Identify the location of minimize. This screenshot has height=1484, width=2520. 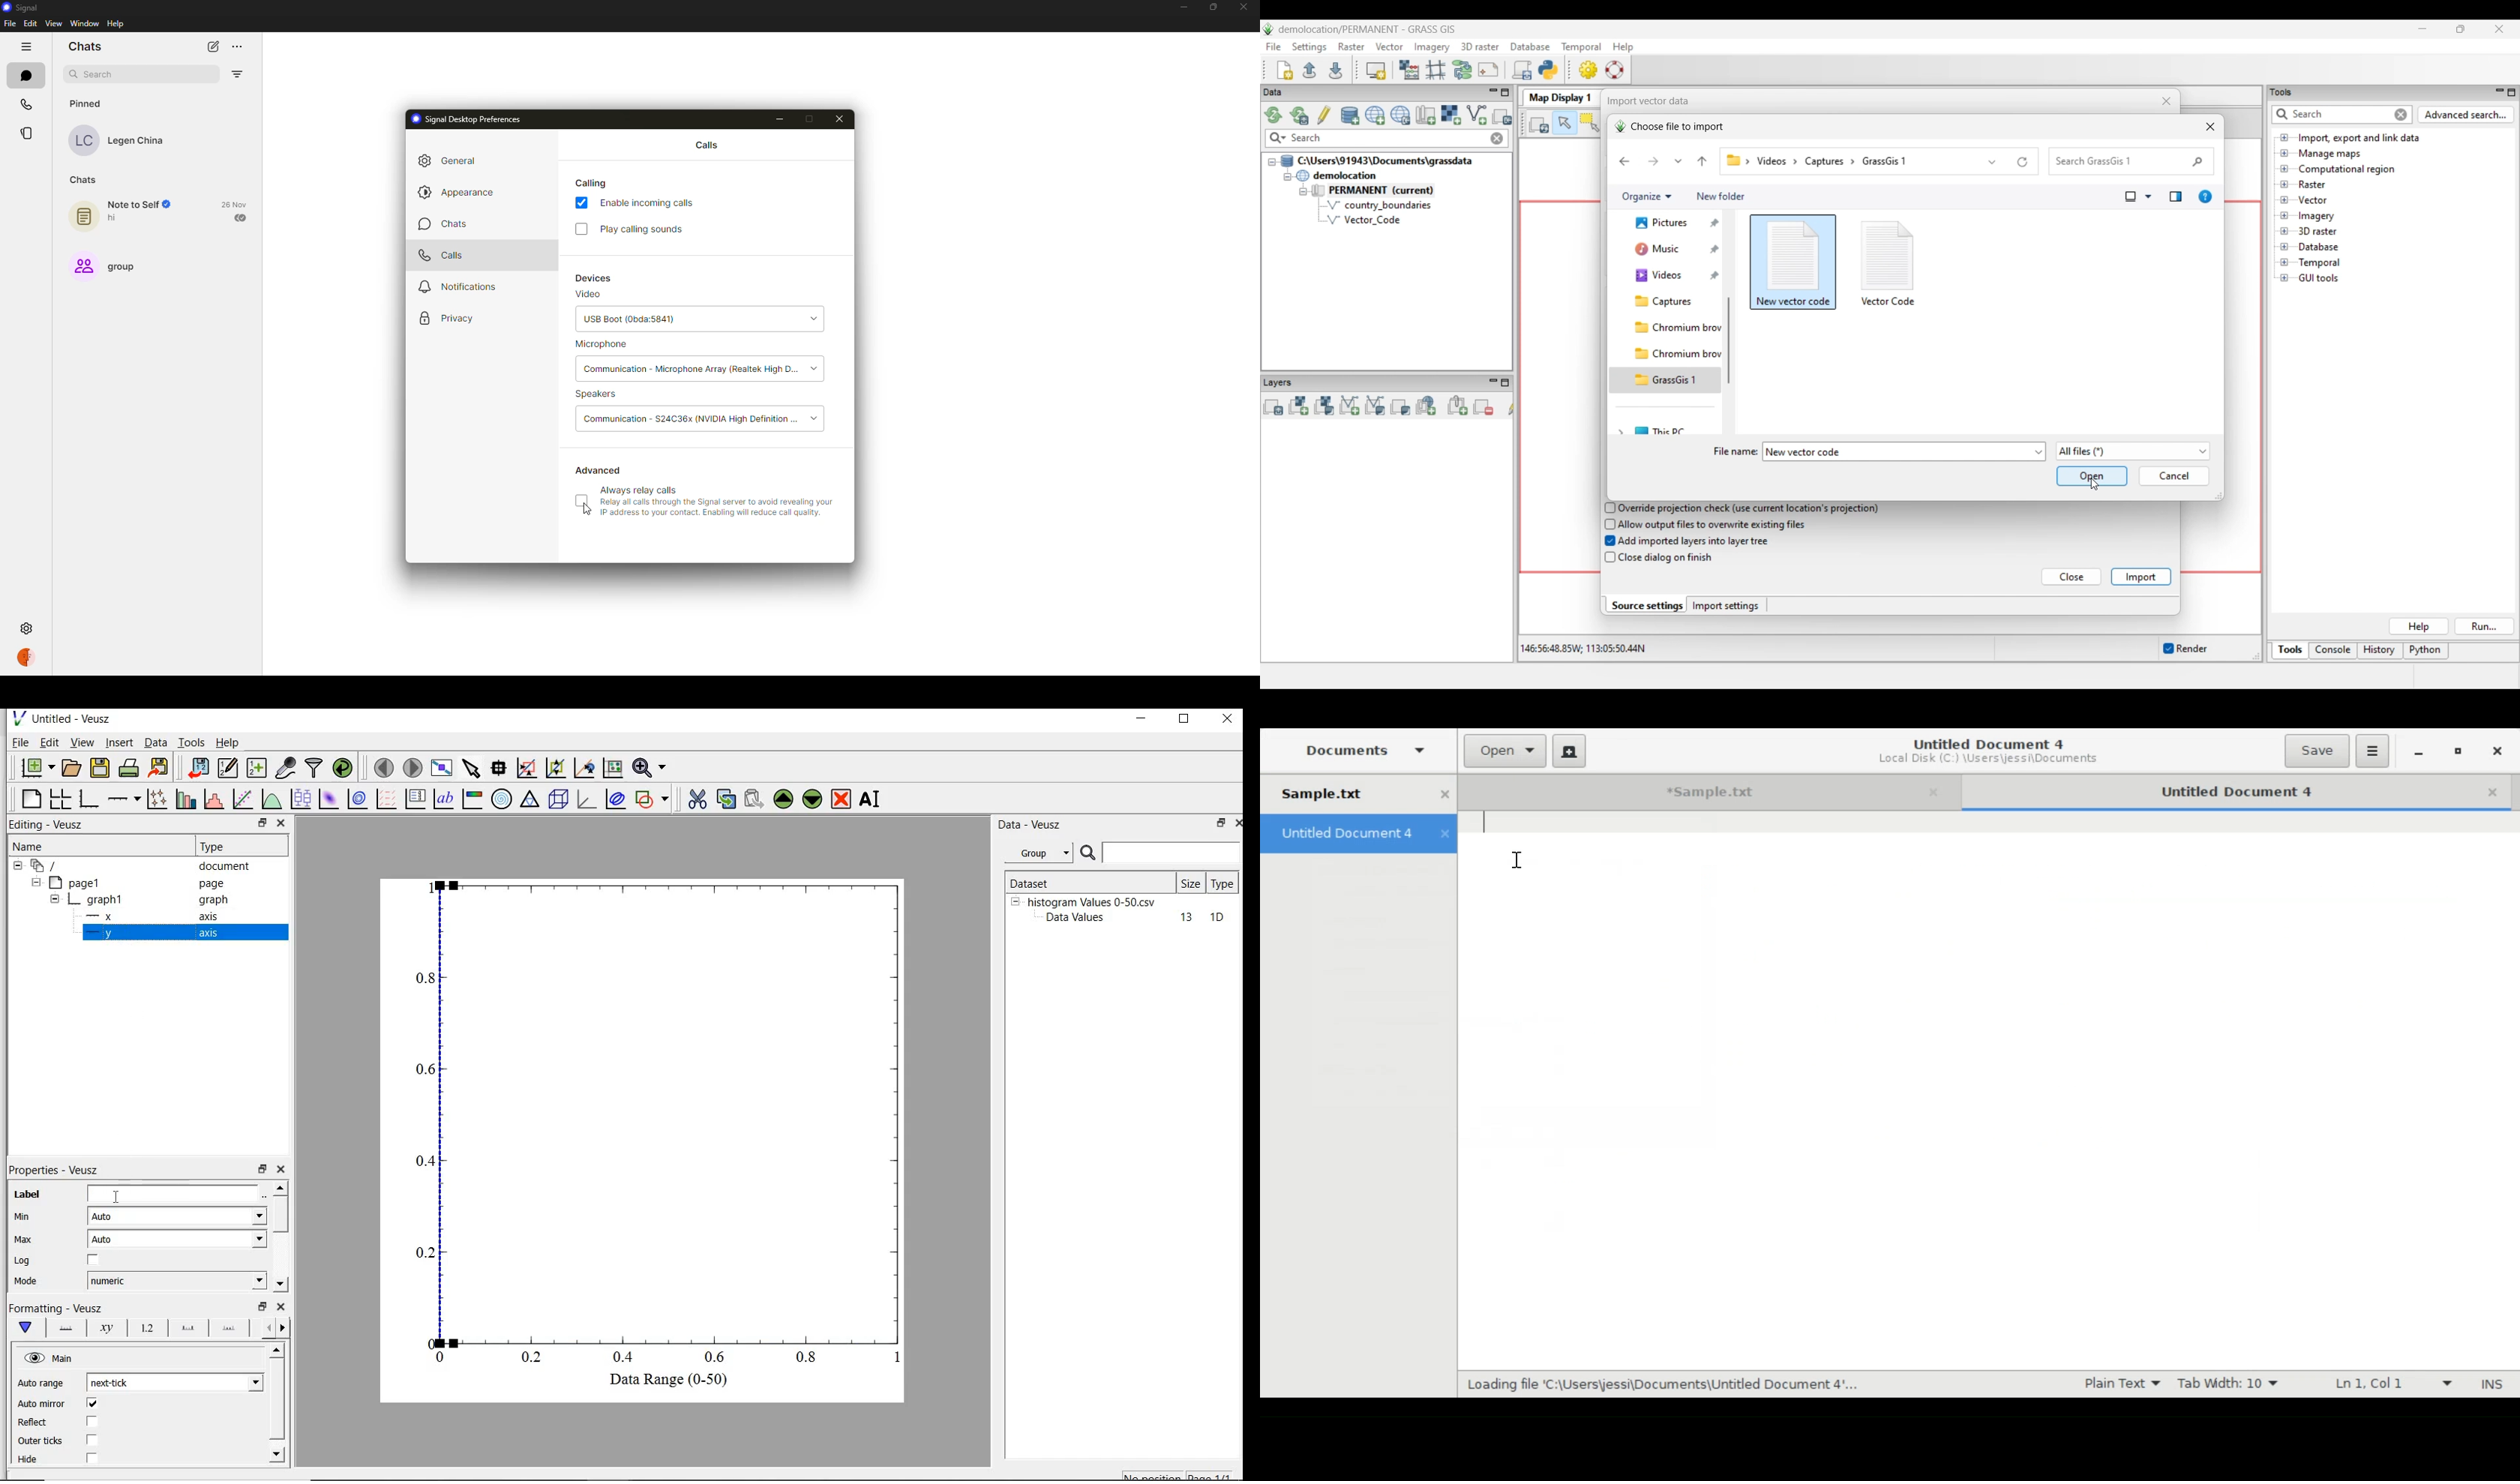
(778, 119).